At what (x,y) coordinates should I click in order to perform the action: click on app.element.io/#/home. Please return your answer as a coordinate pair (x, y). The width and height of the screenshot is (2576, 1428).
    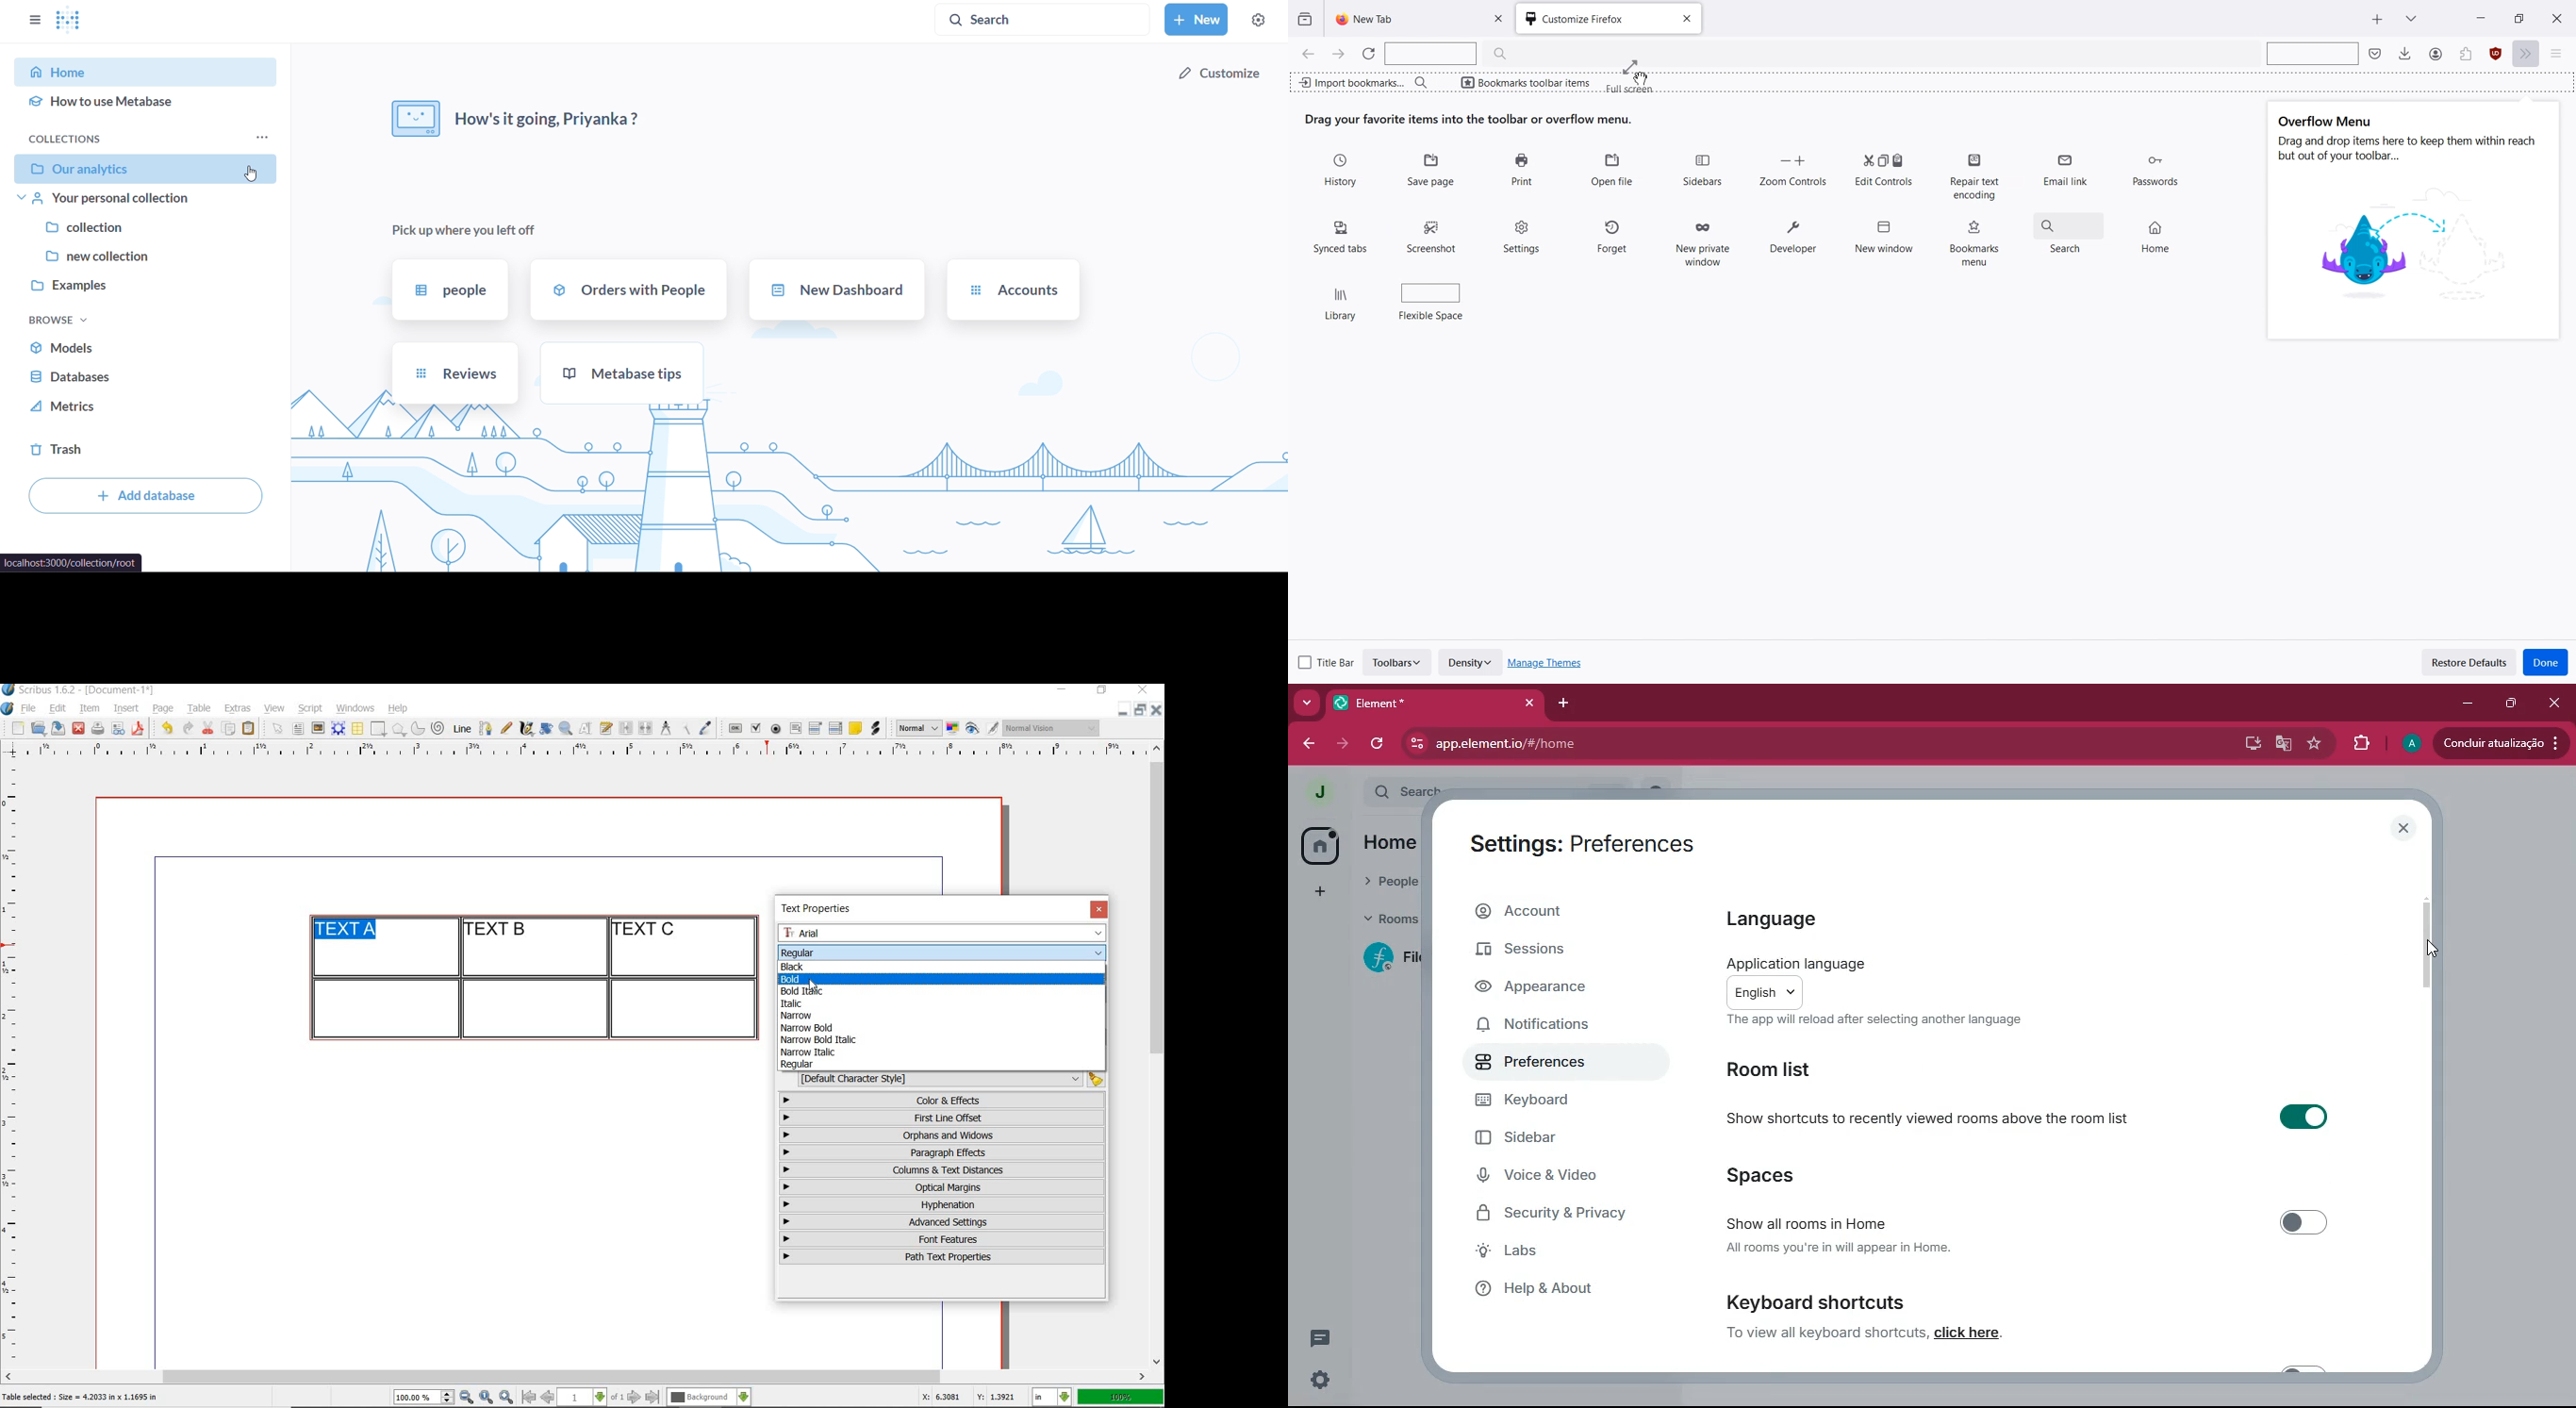
    Looking at the image, I should click on (1588, 743).